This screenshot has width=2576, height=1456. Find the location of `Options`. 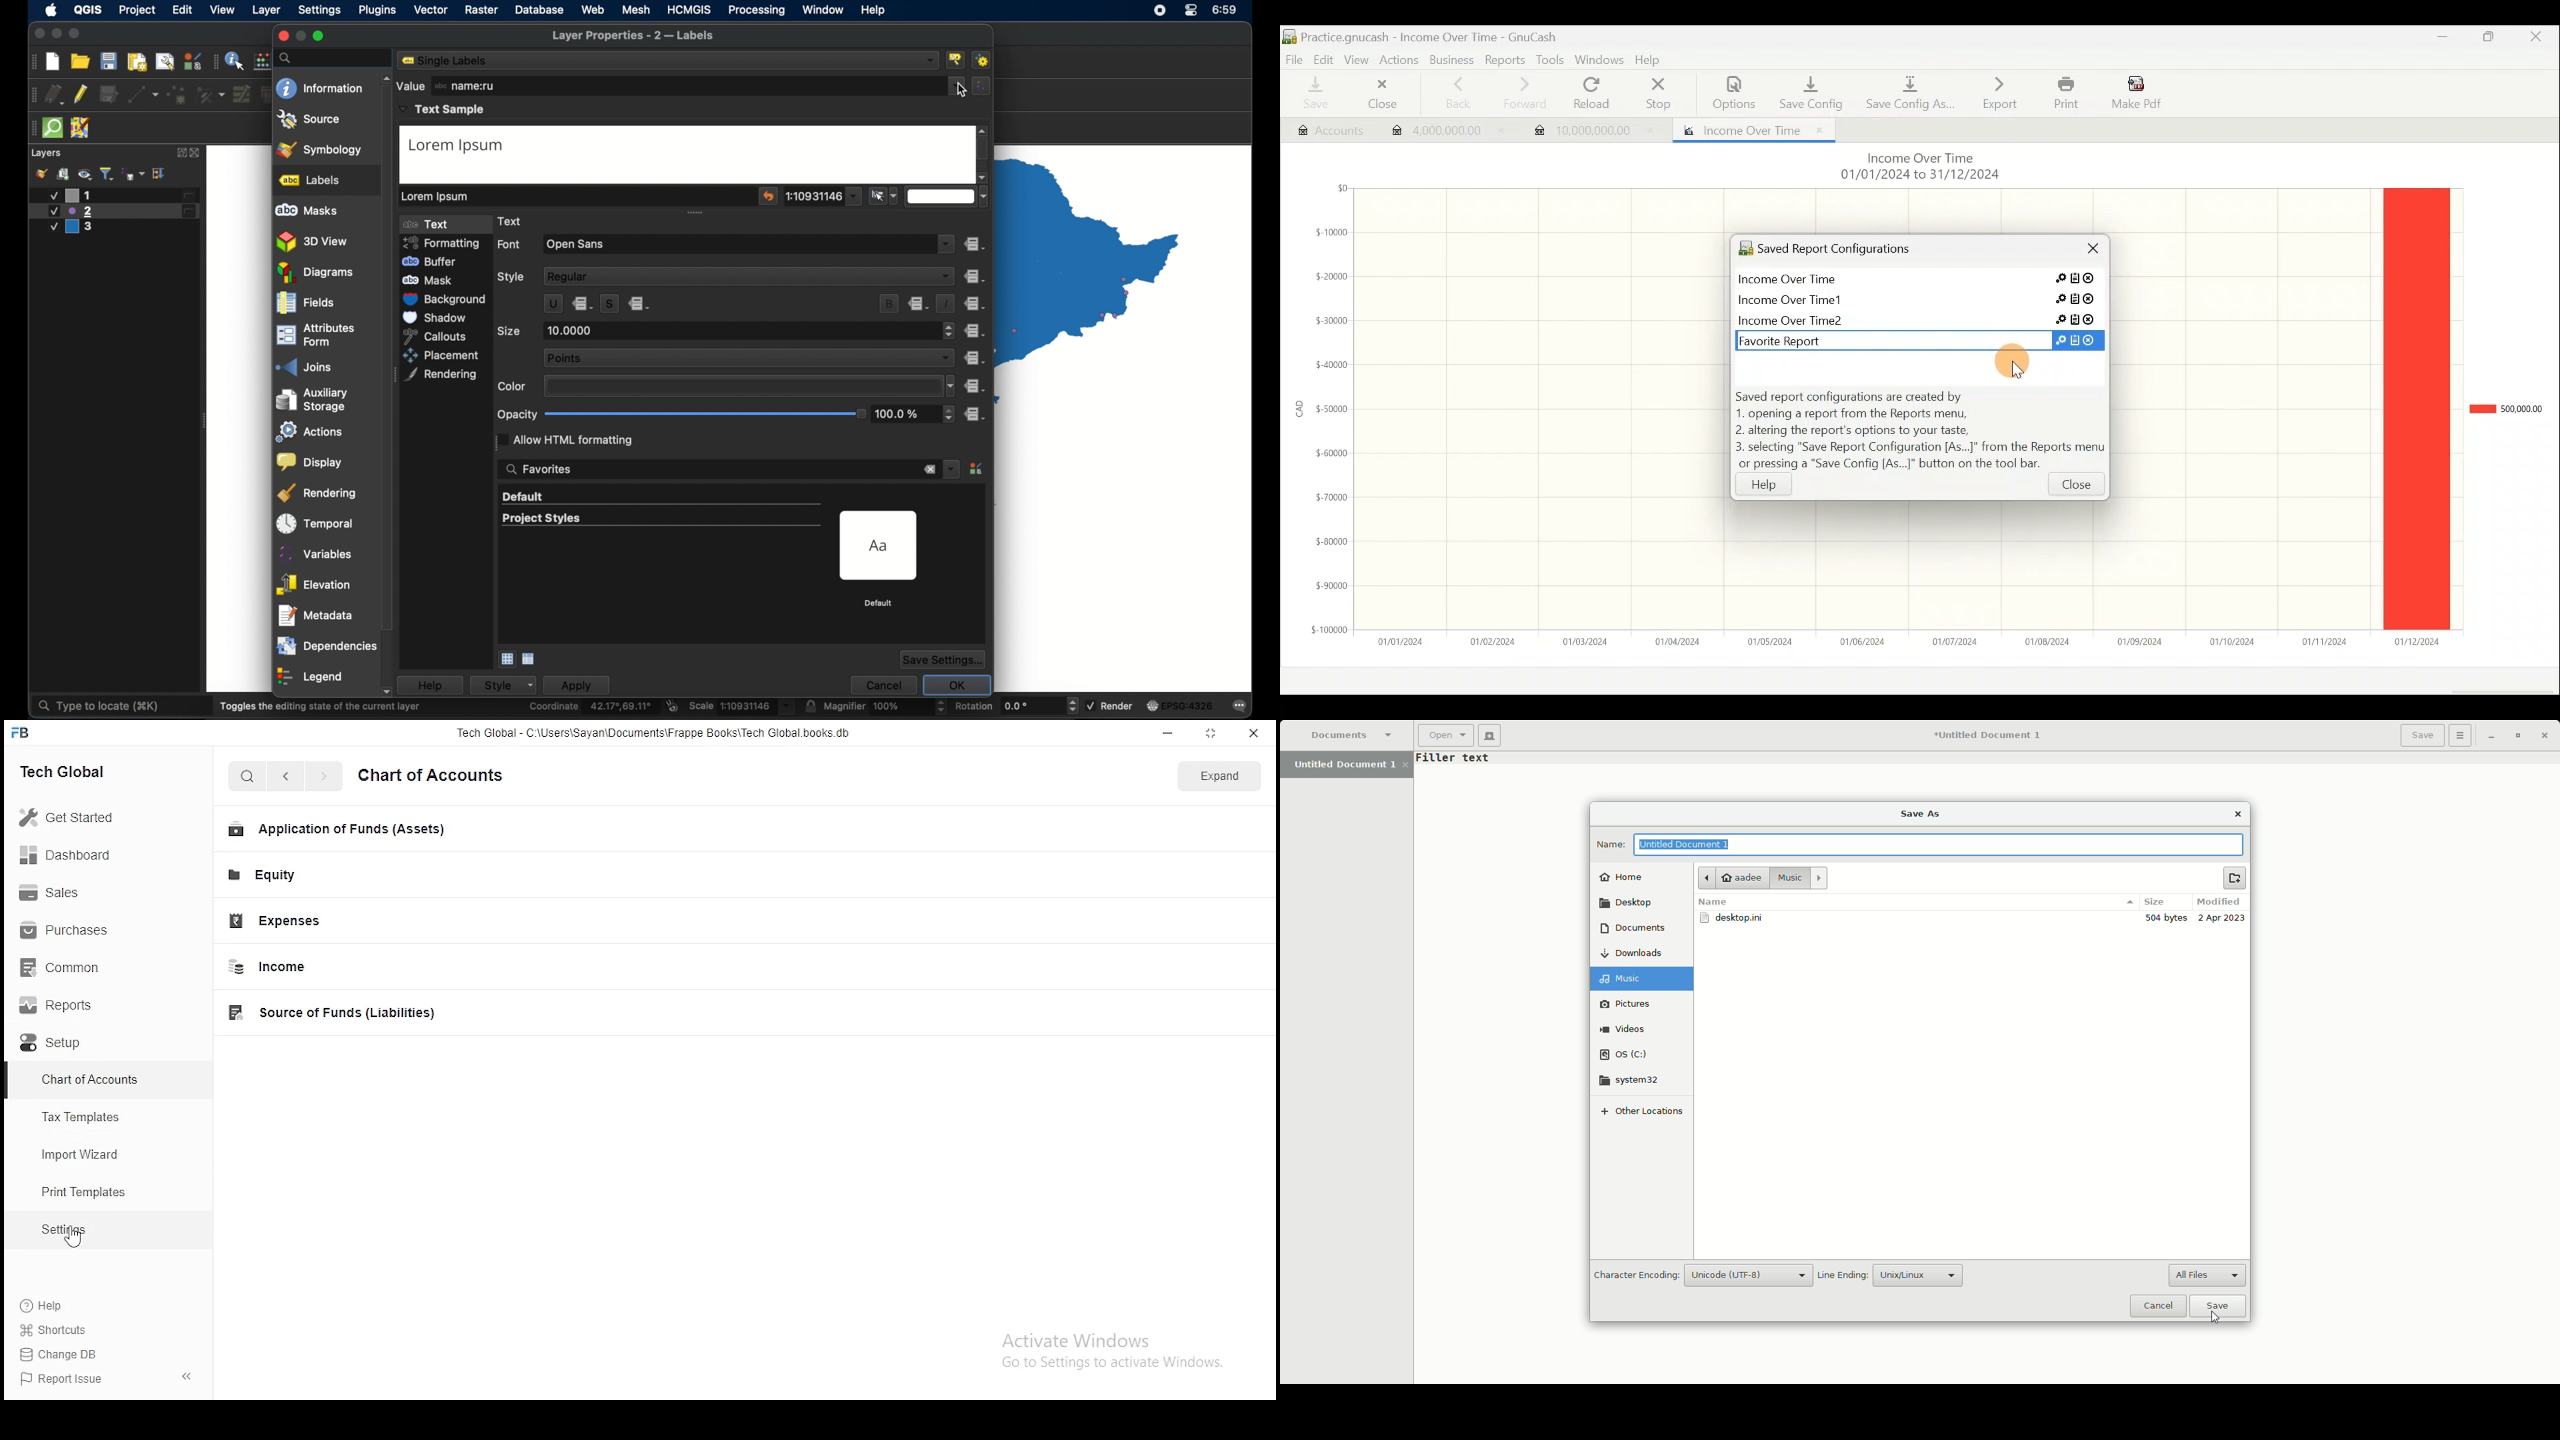

Options is located at coordinates (1735, 93).